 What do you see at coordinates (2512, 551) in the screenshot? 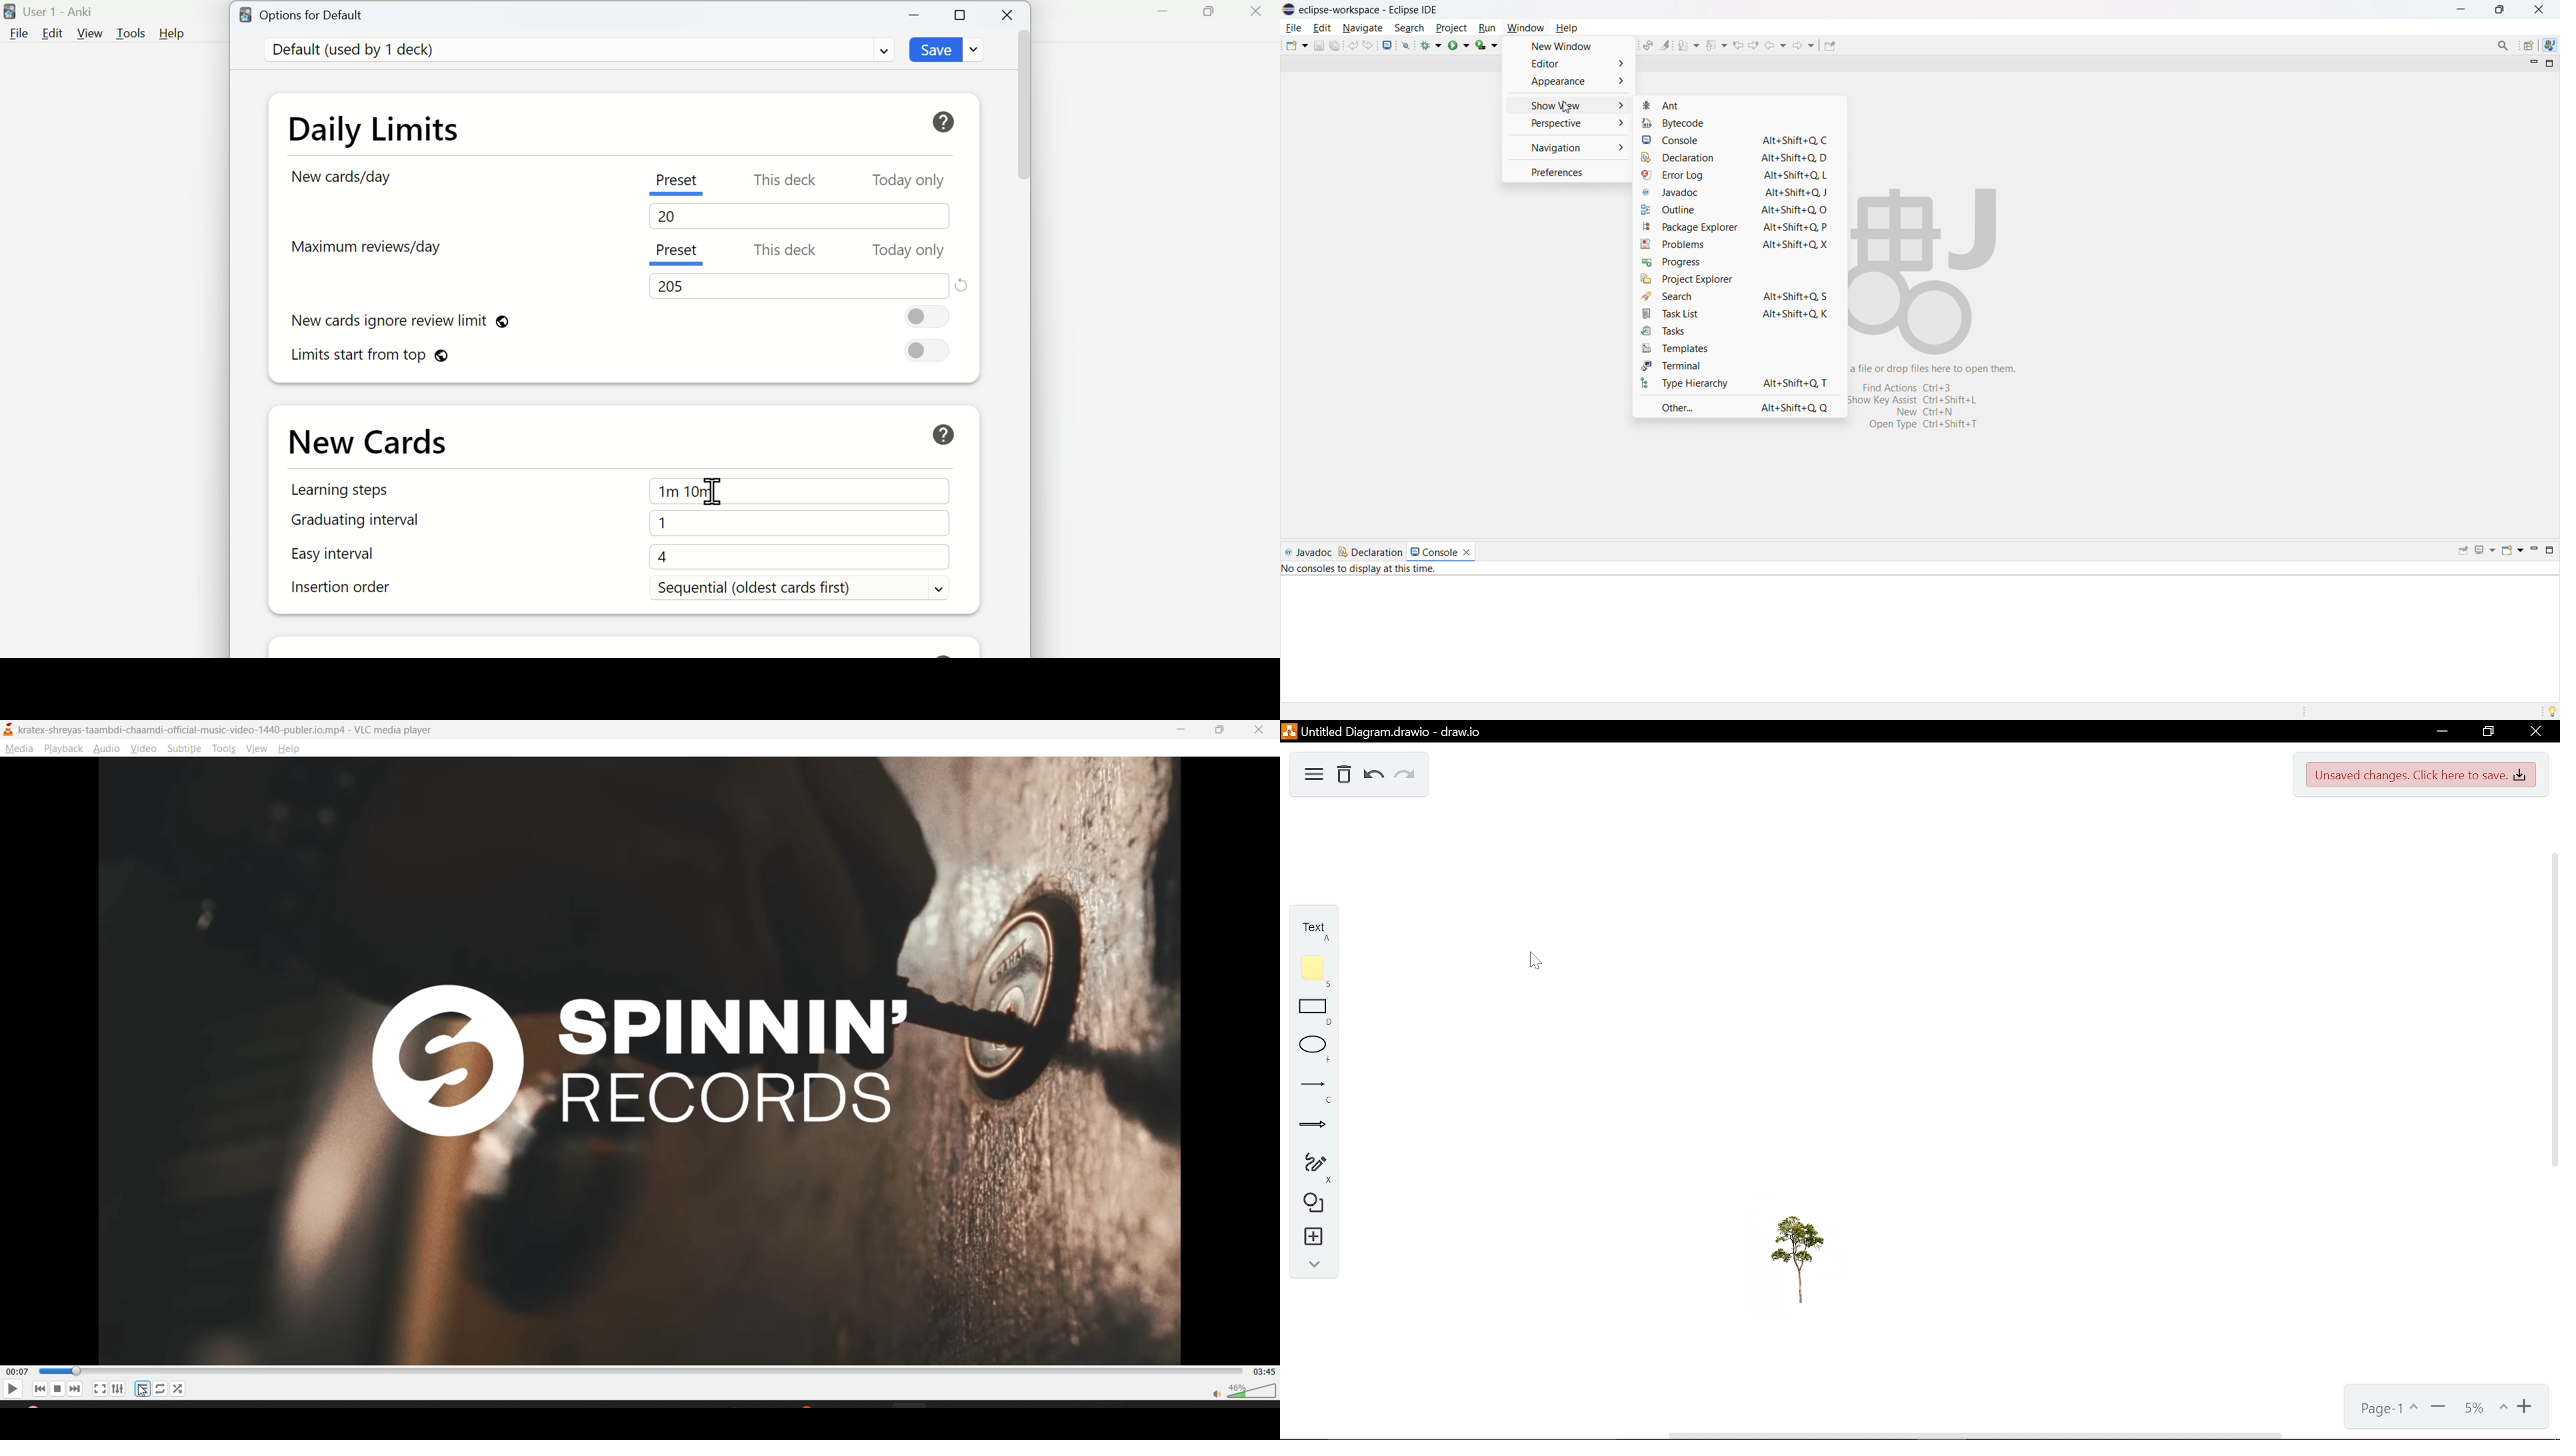
I see `open console` at bounding box center [2512, 551].